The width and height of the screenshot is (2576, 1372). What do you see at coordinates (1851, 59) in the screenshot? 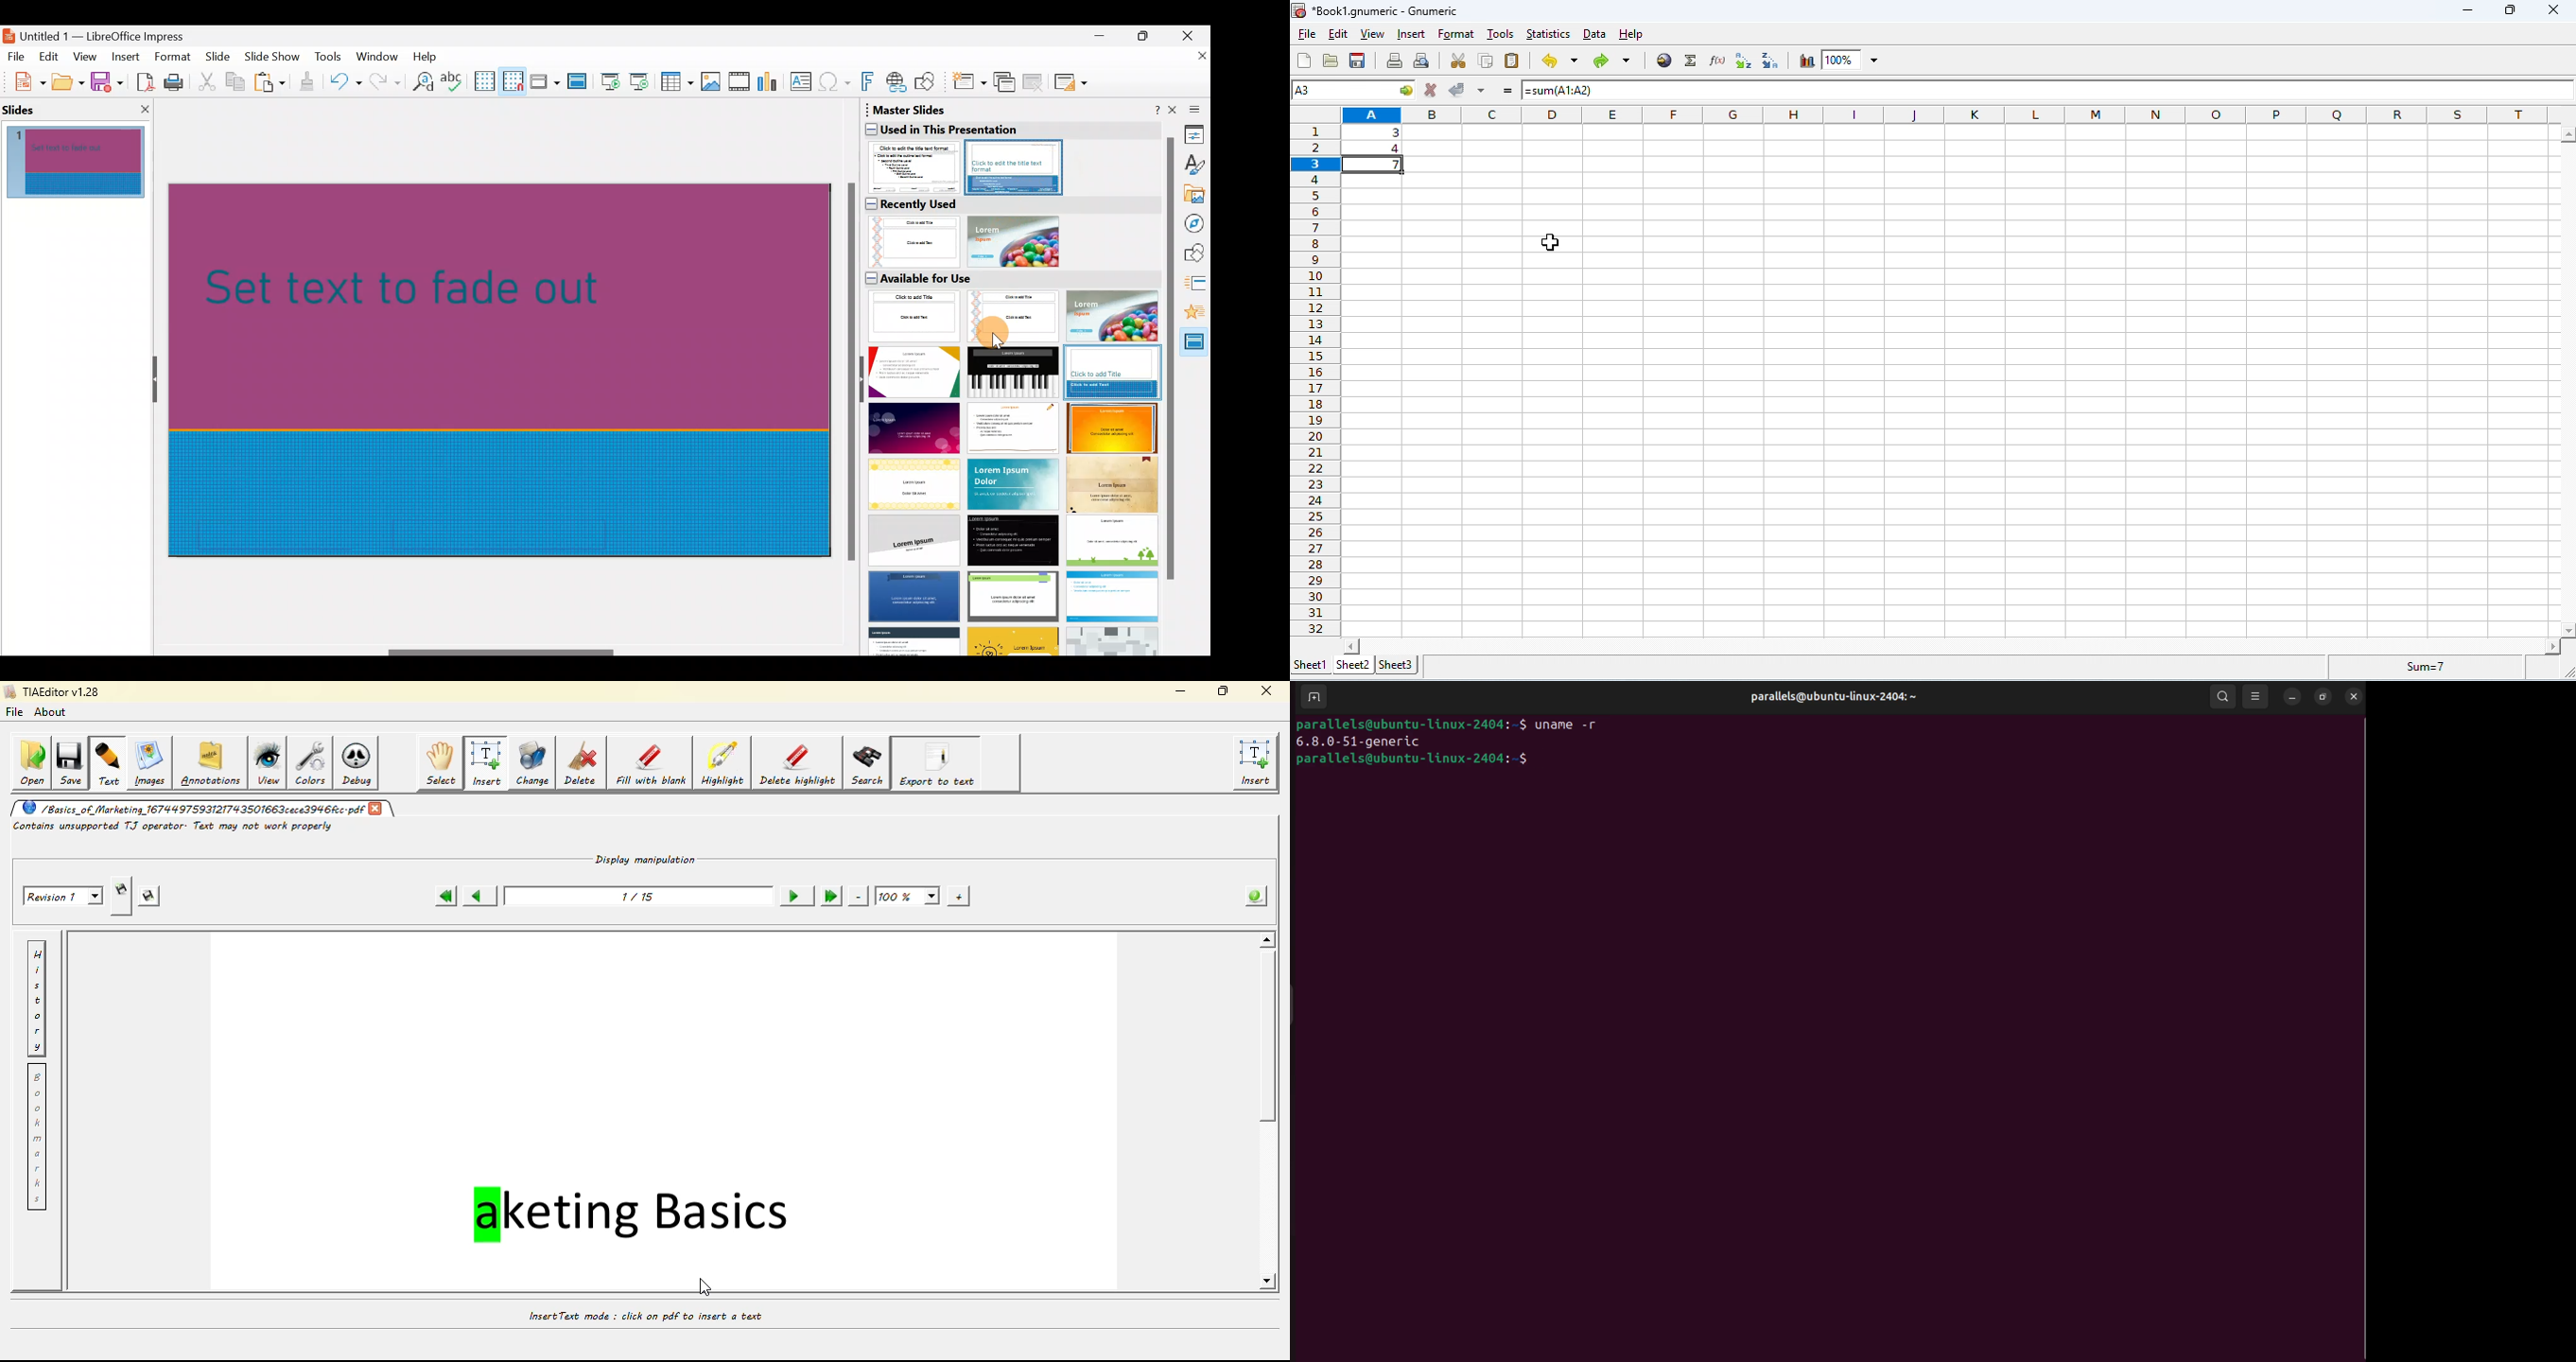
I see `zoom` at bounding box center [1851, 59].